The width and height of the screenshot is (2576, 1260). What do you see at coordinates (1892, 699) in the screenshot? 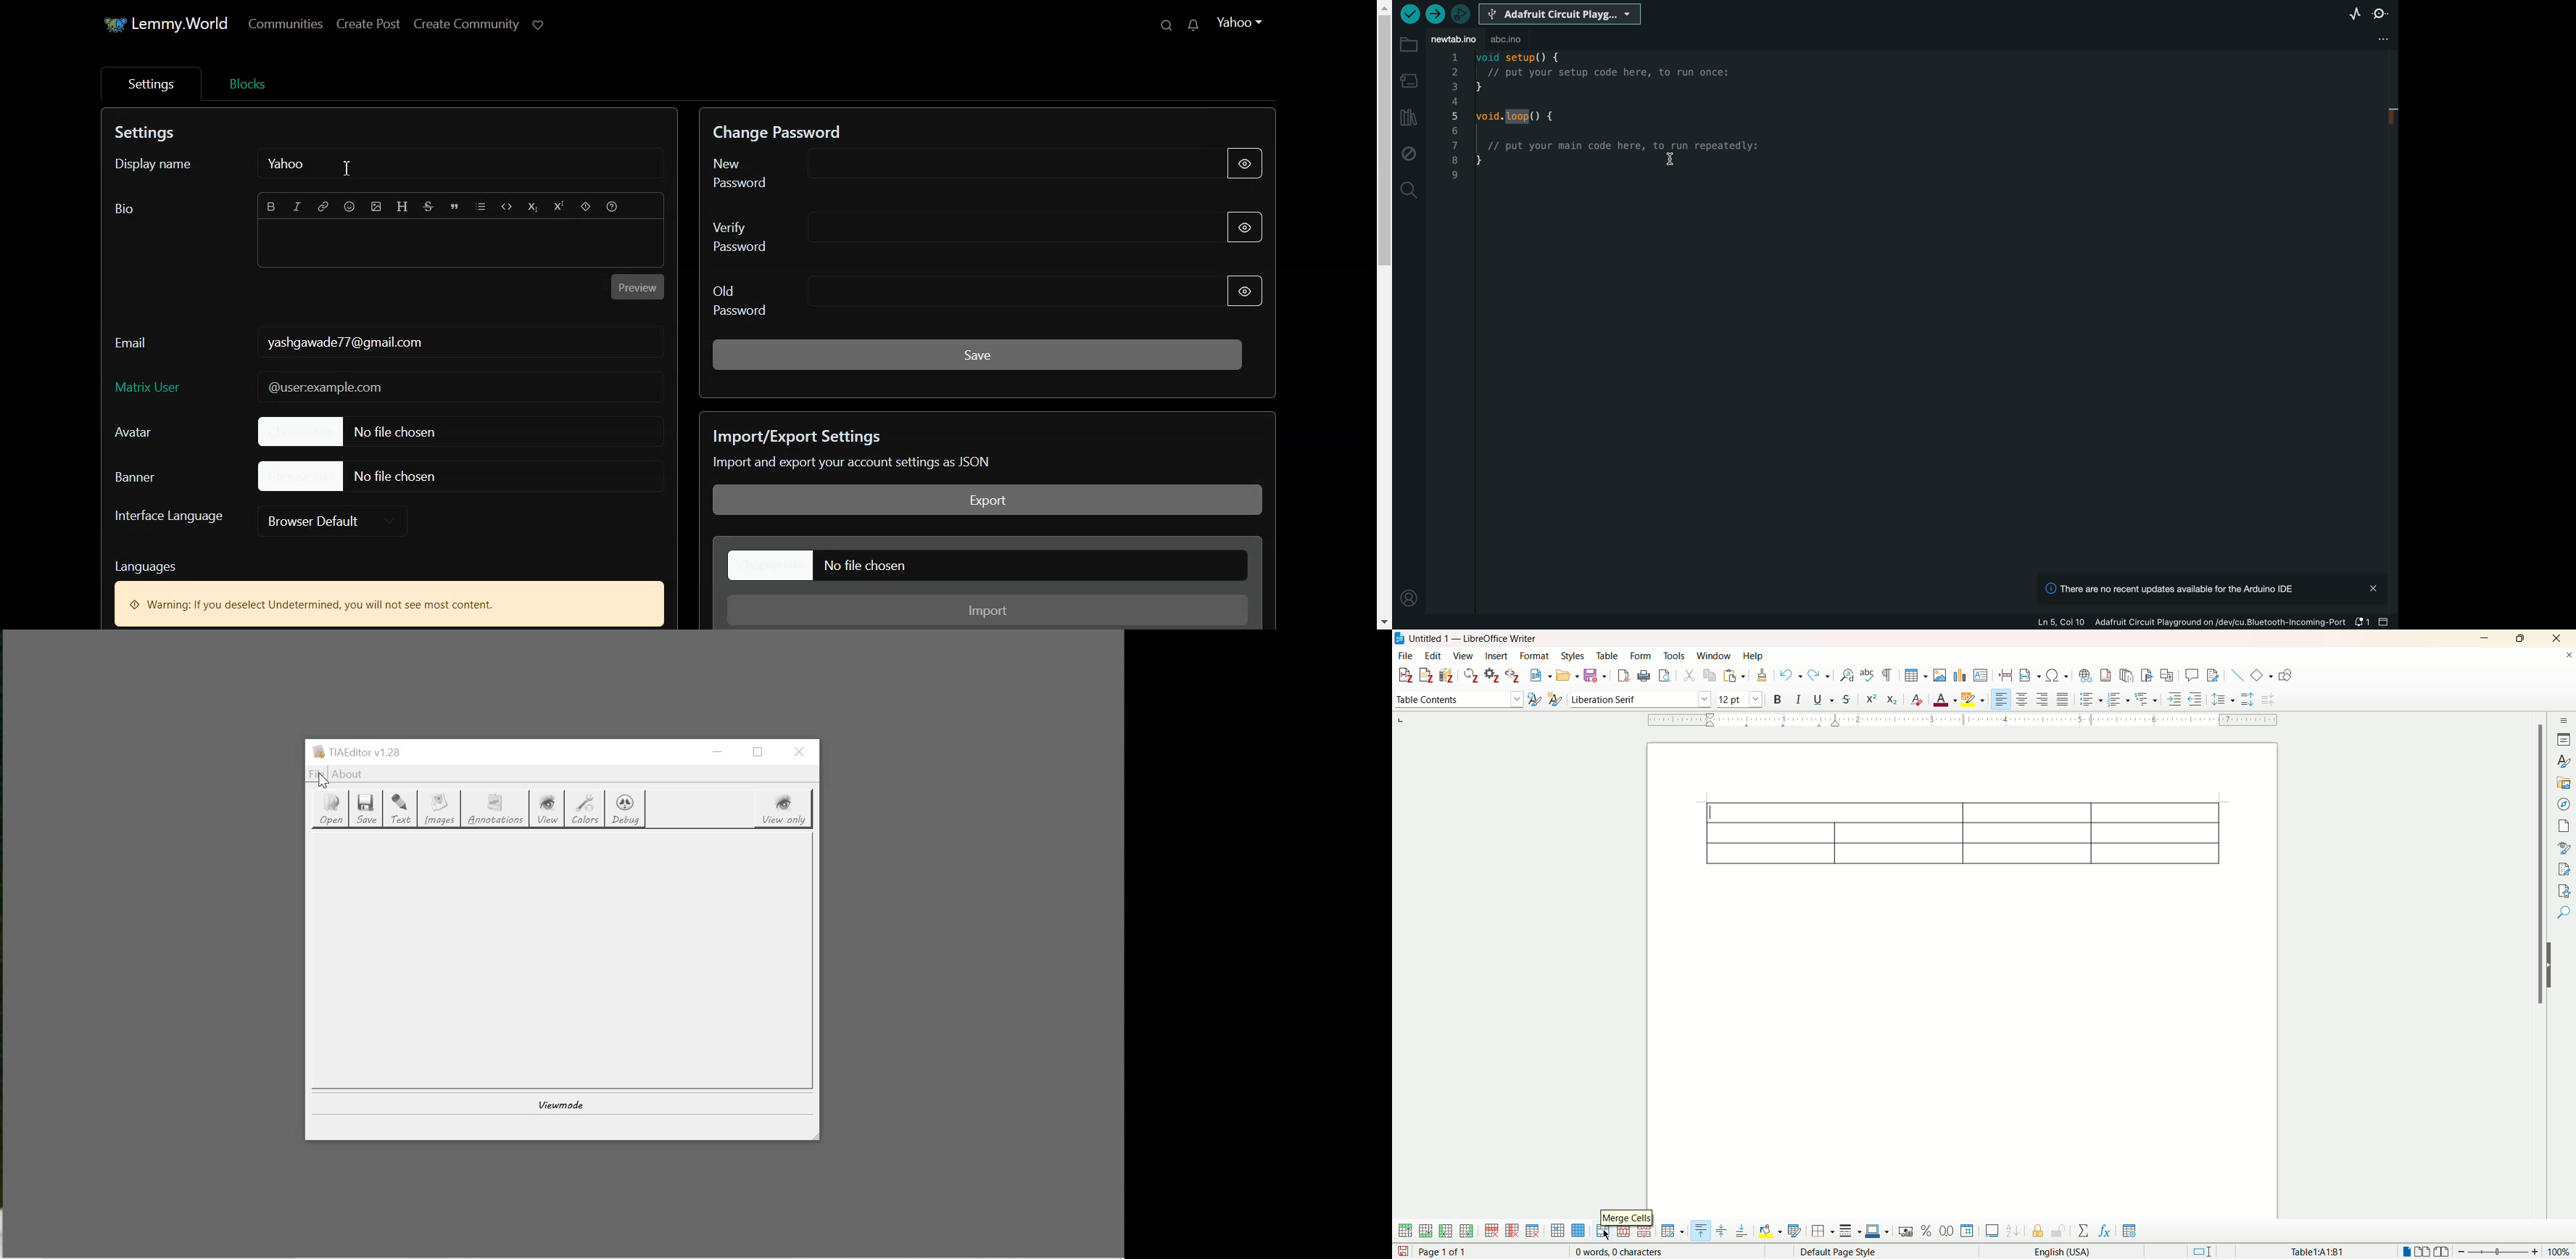
I see `subscript` at bounding box center [1892, 699].